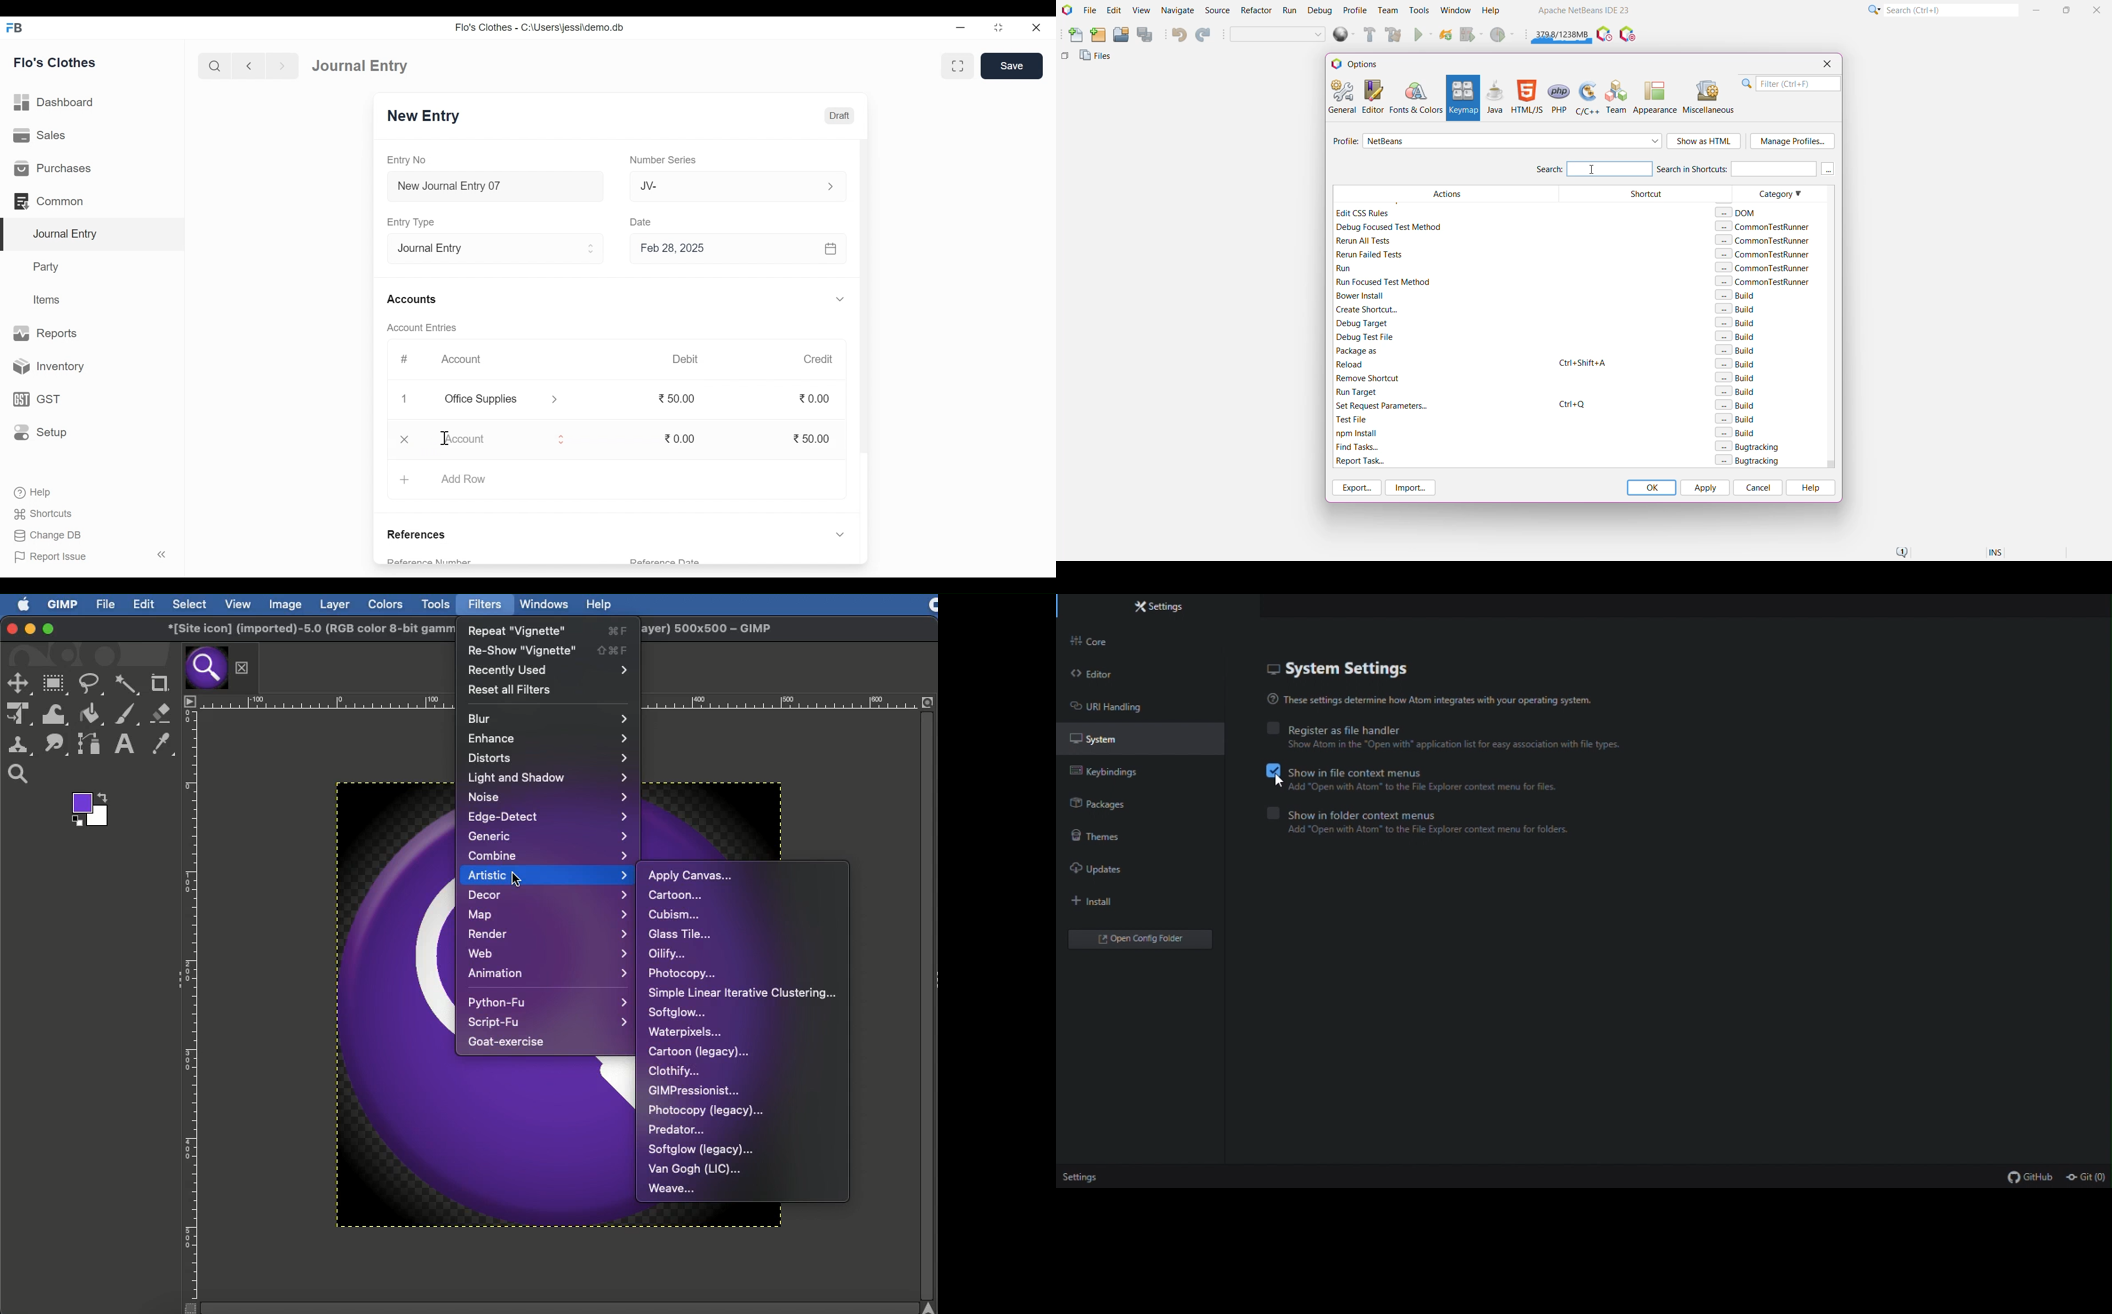 This screenshot has height=1316, width=2128. Describe the element at coordinates (592, 249) in the screenshot. I see `Expand` at that location.